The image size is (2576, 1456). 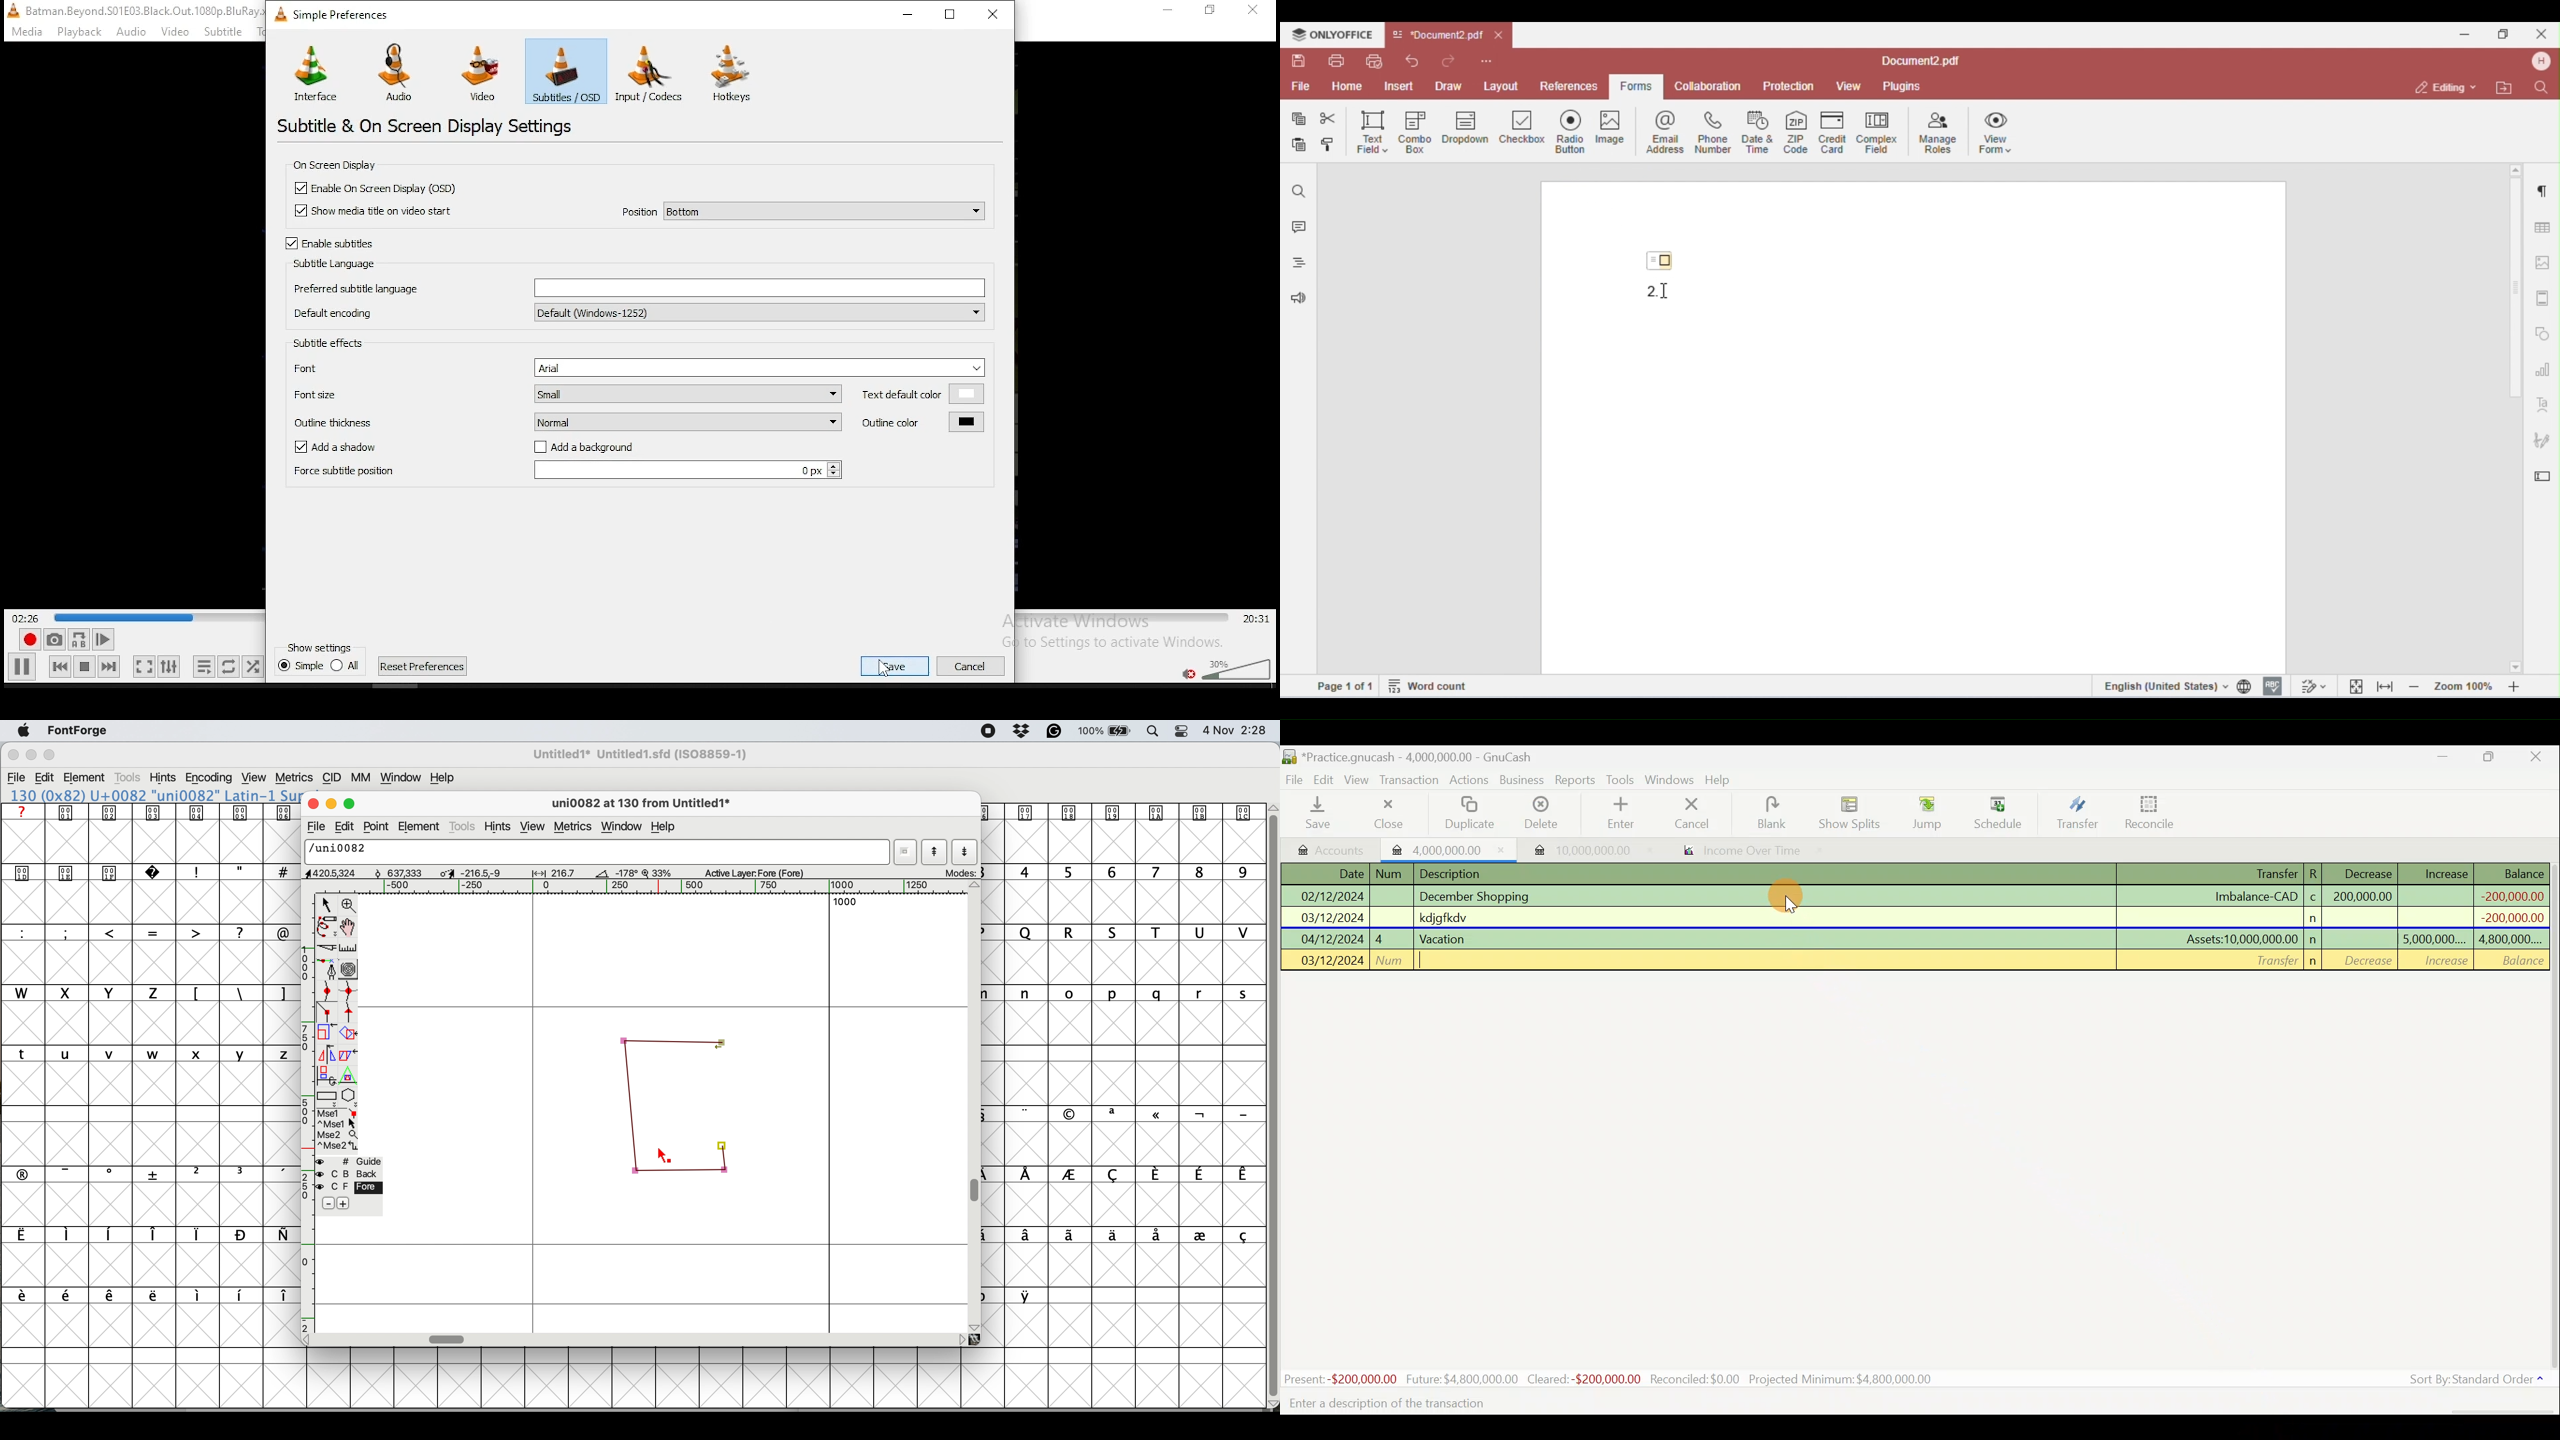 What do you see at coordinates (936, 851) in the screenshot?
I see `show previous letter` at bounding box center [936, 851].